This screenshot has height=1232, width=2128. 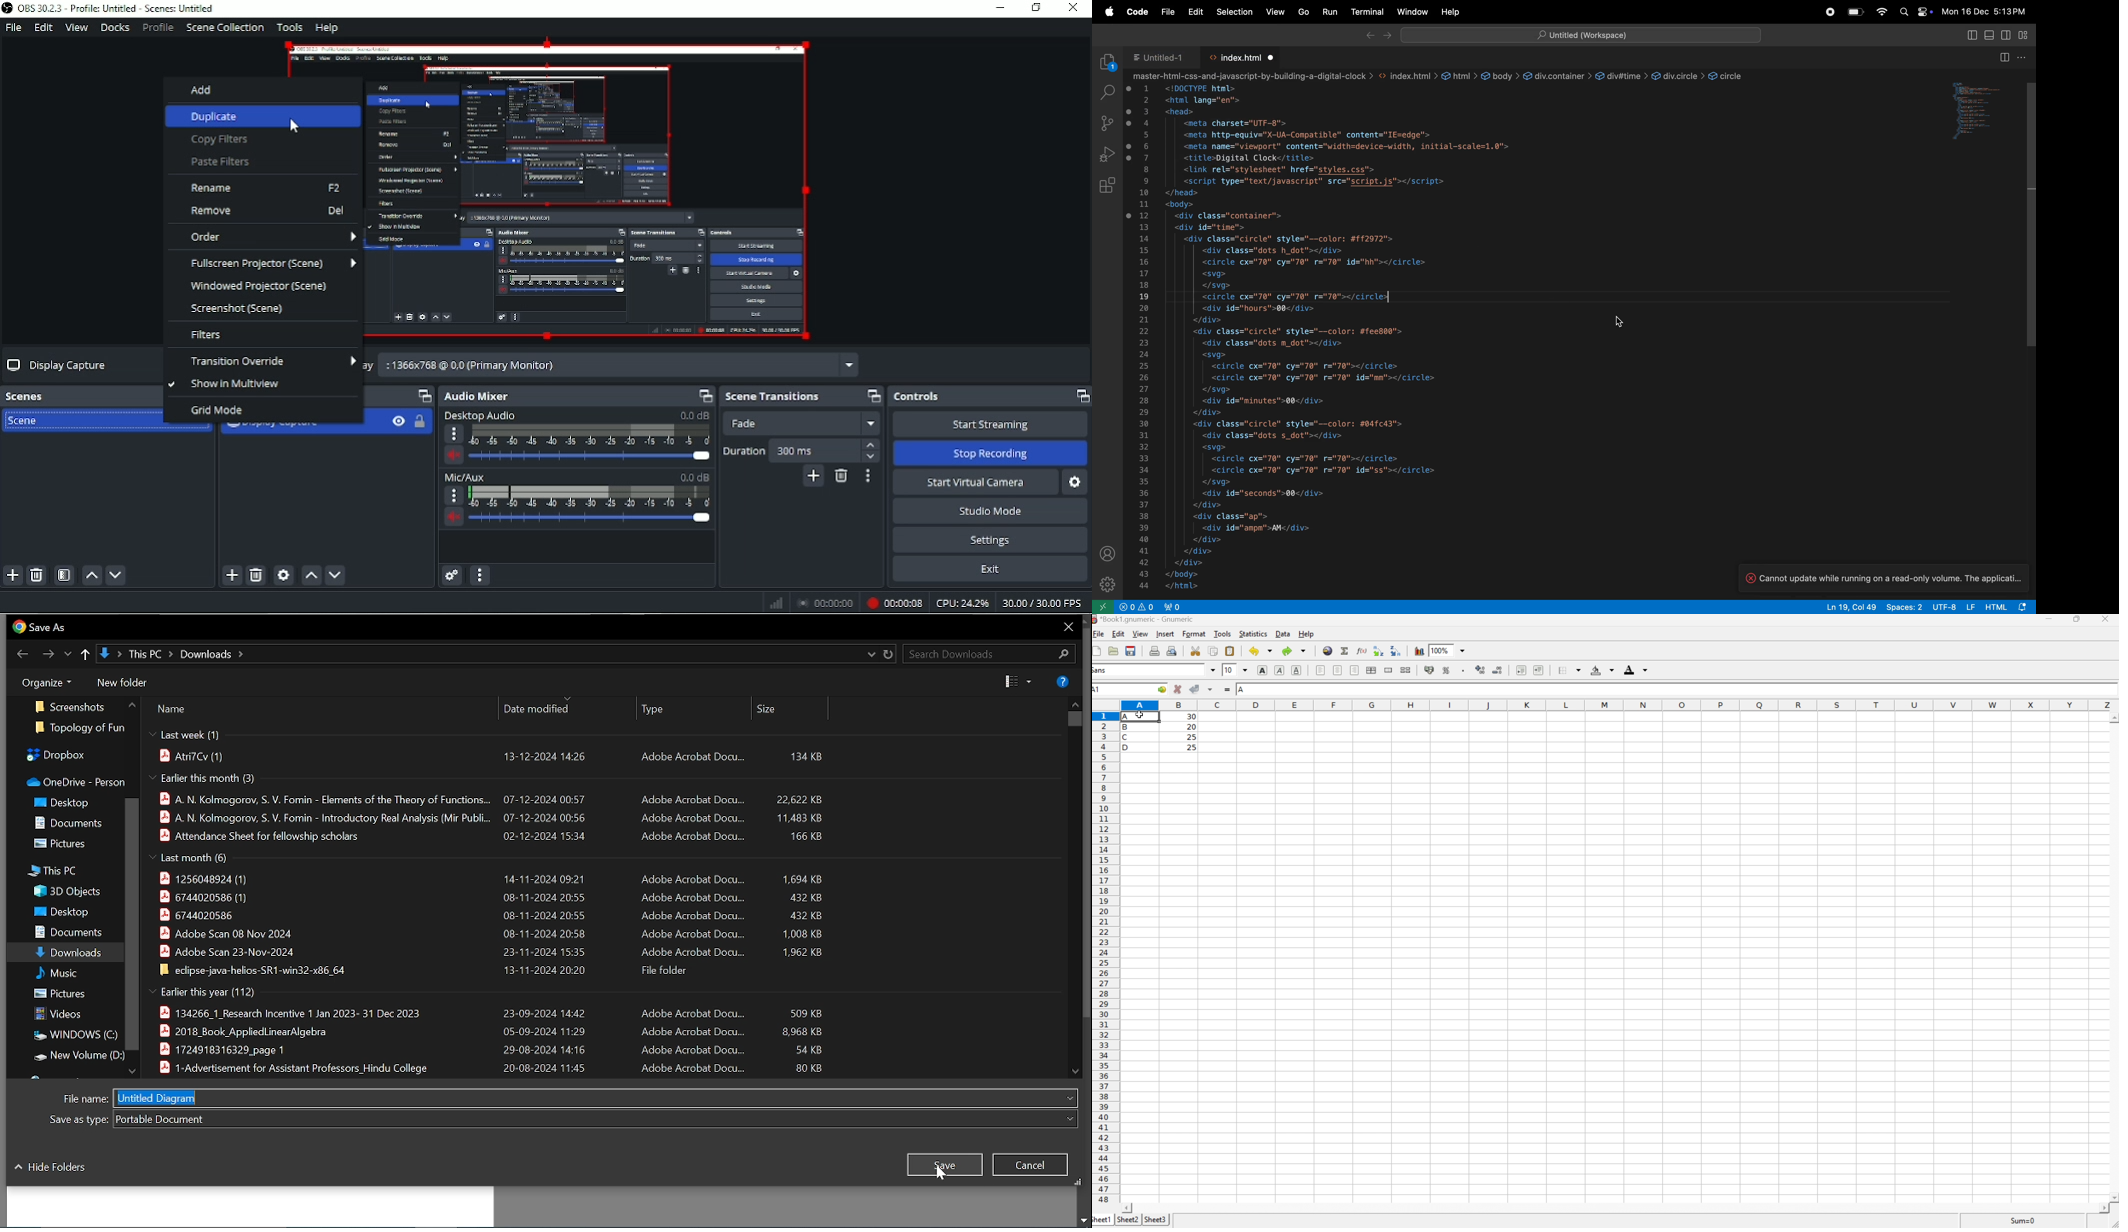 I want to click on 0.0 dB, so click(x=693, y=477).